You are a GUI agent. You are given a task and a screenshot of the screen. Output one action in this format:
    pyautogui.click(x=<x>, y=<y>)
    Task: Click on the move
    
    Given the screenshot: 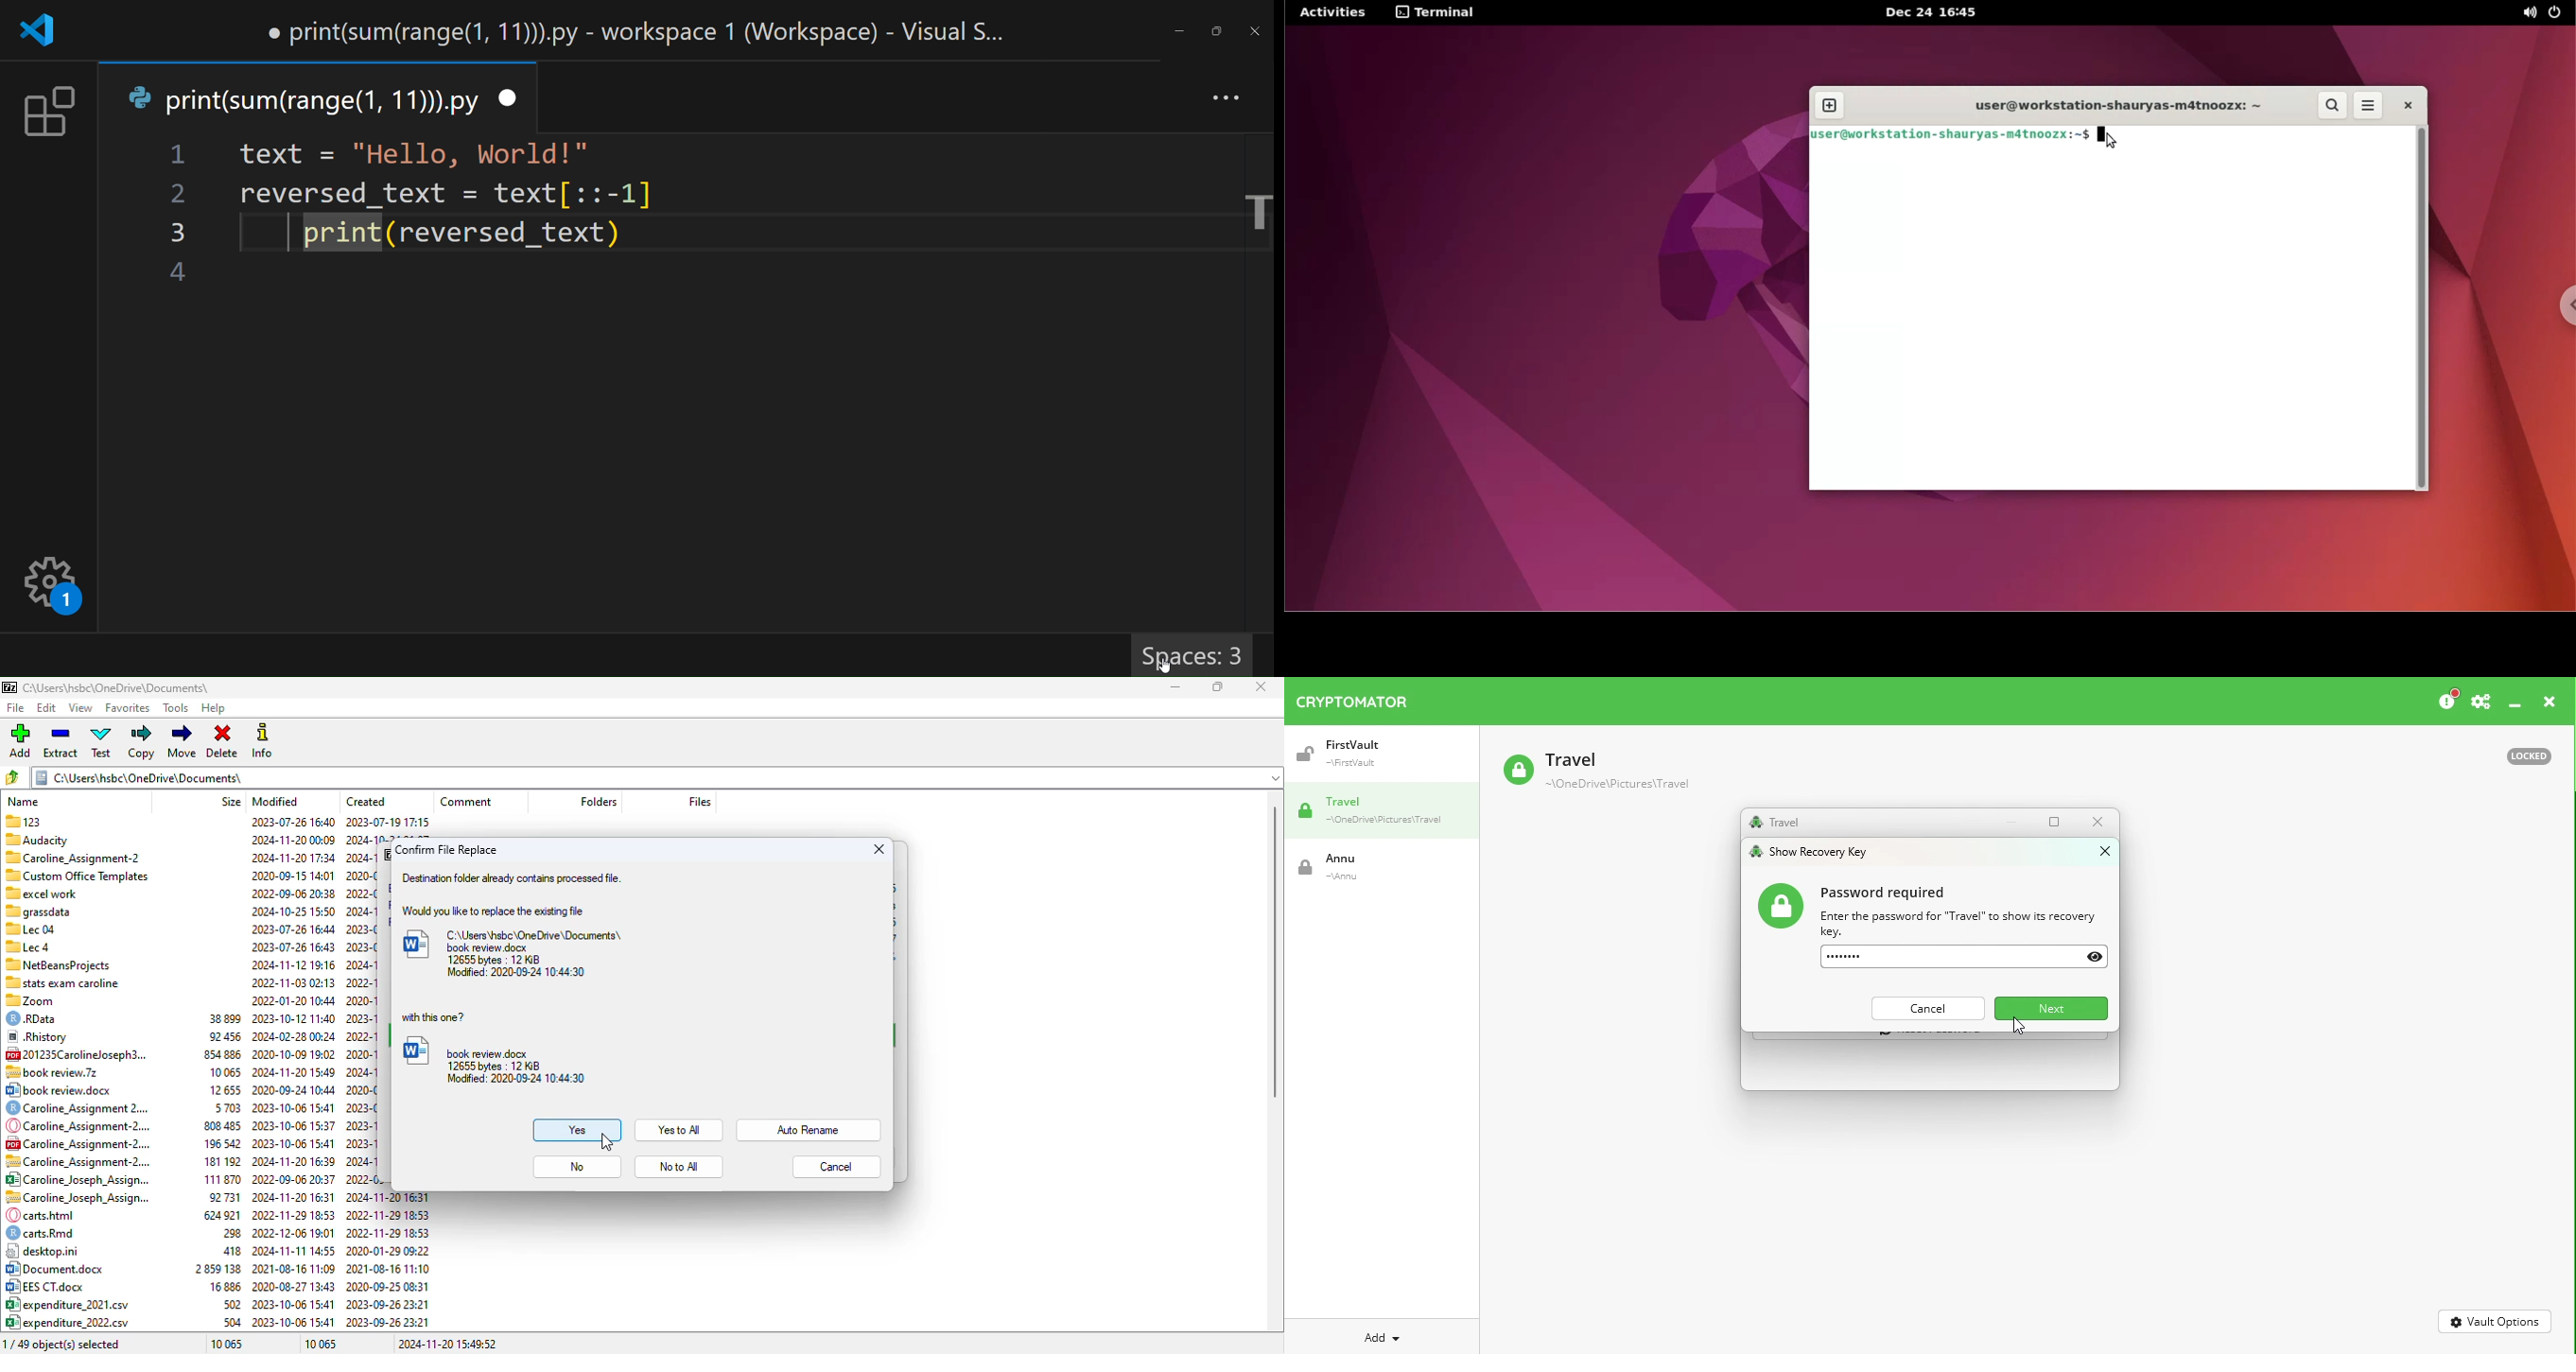 What is the action you would take?
    pyautogui.click(x=181, y=742)
    